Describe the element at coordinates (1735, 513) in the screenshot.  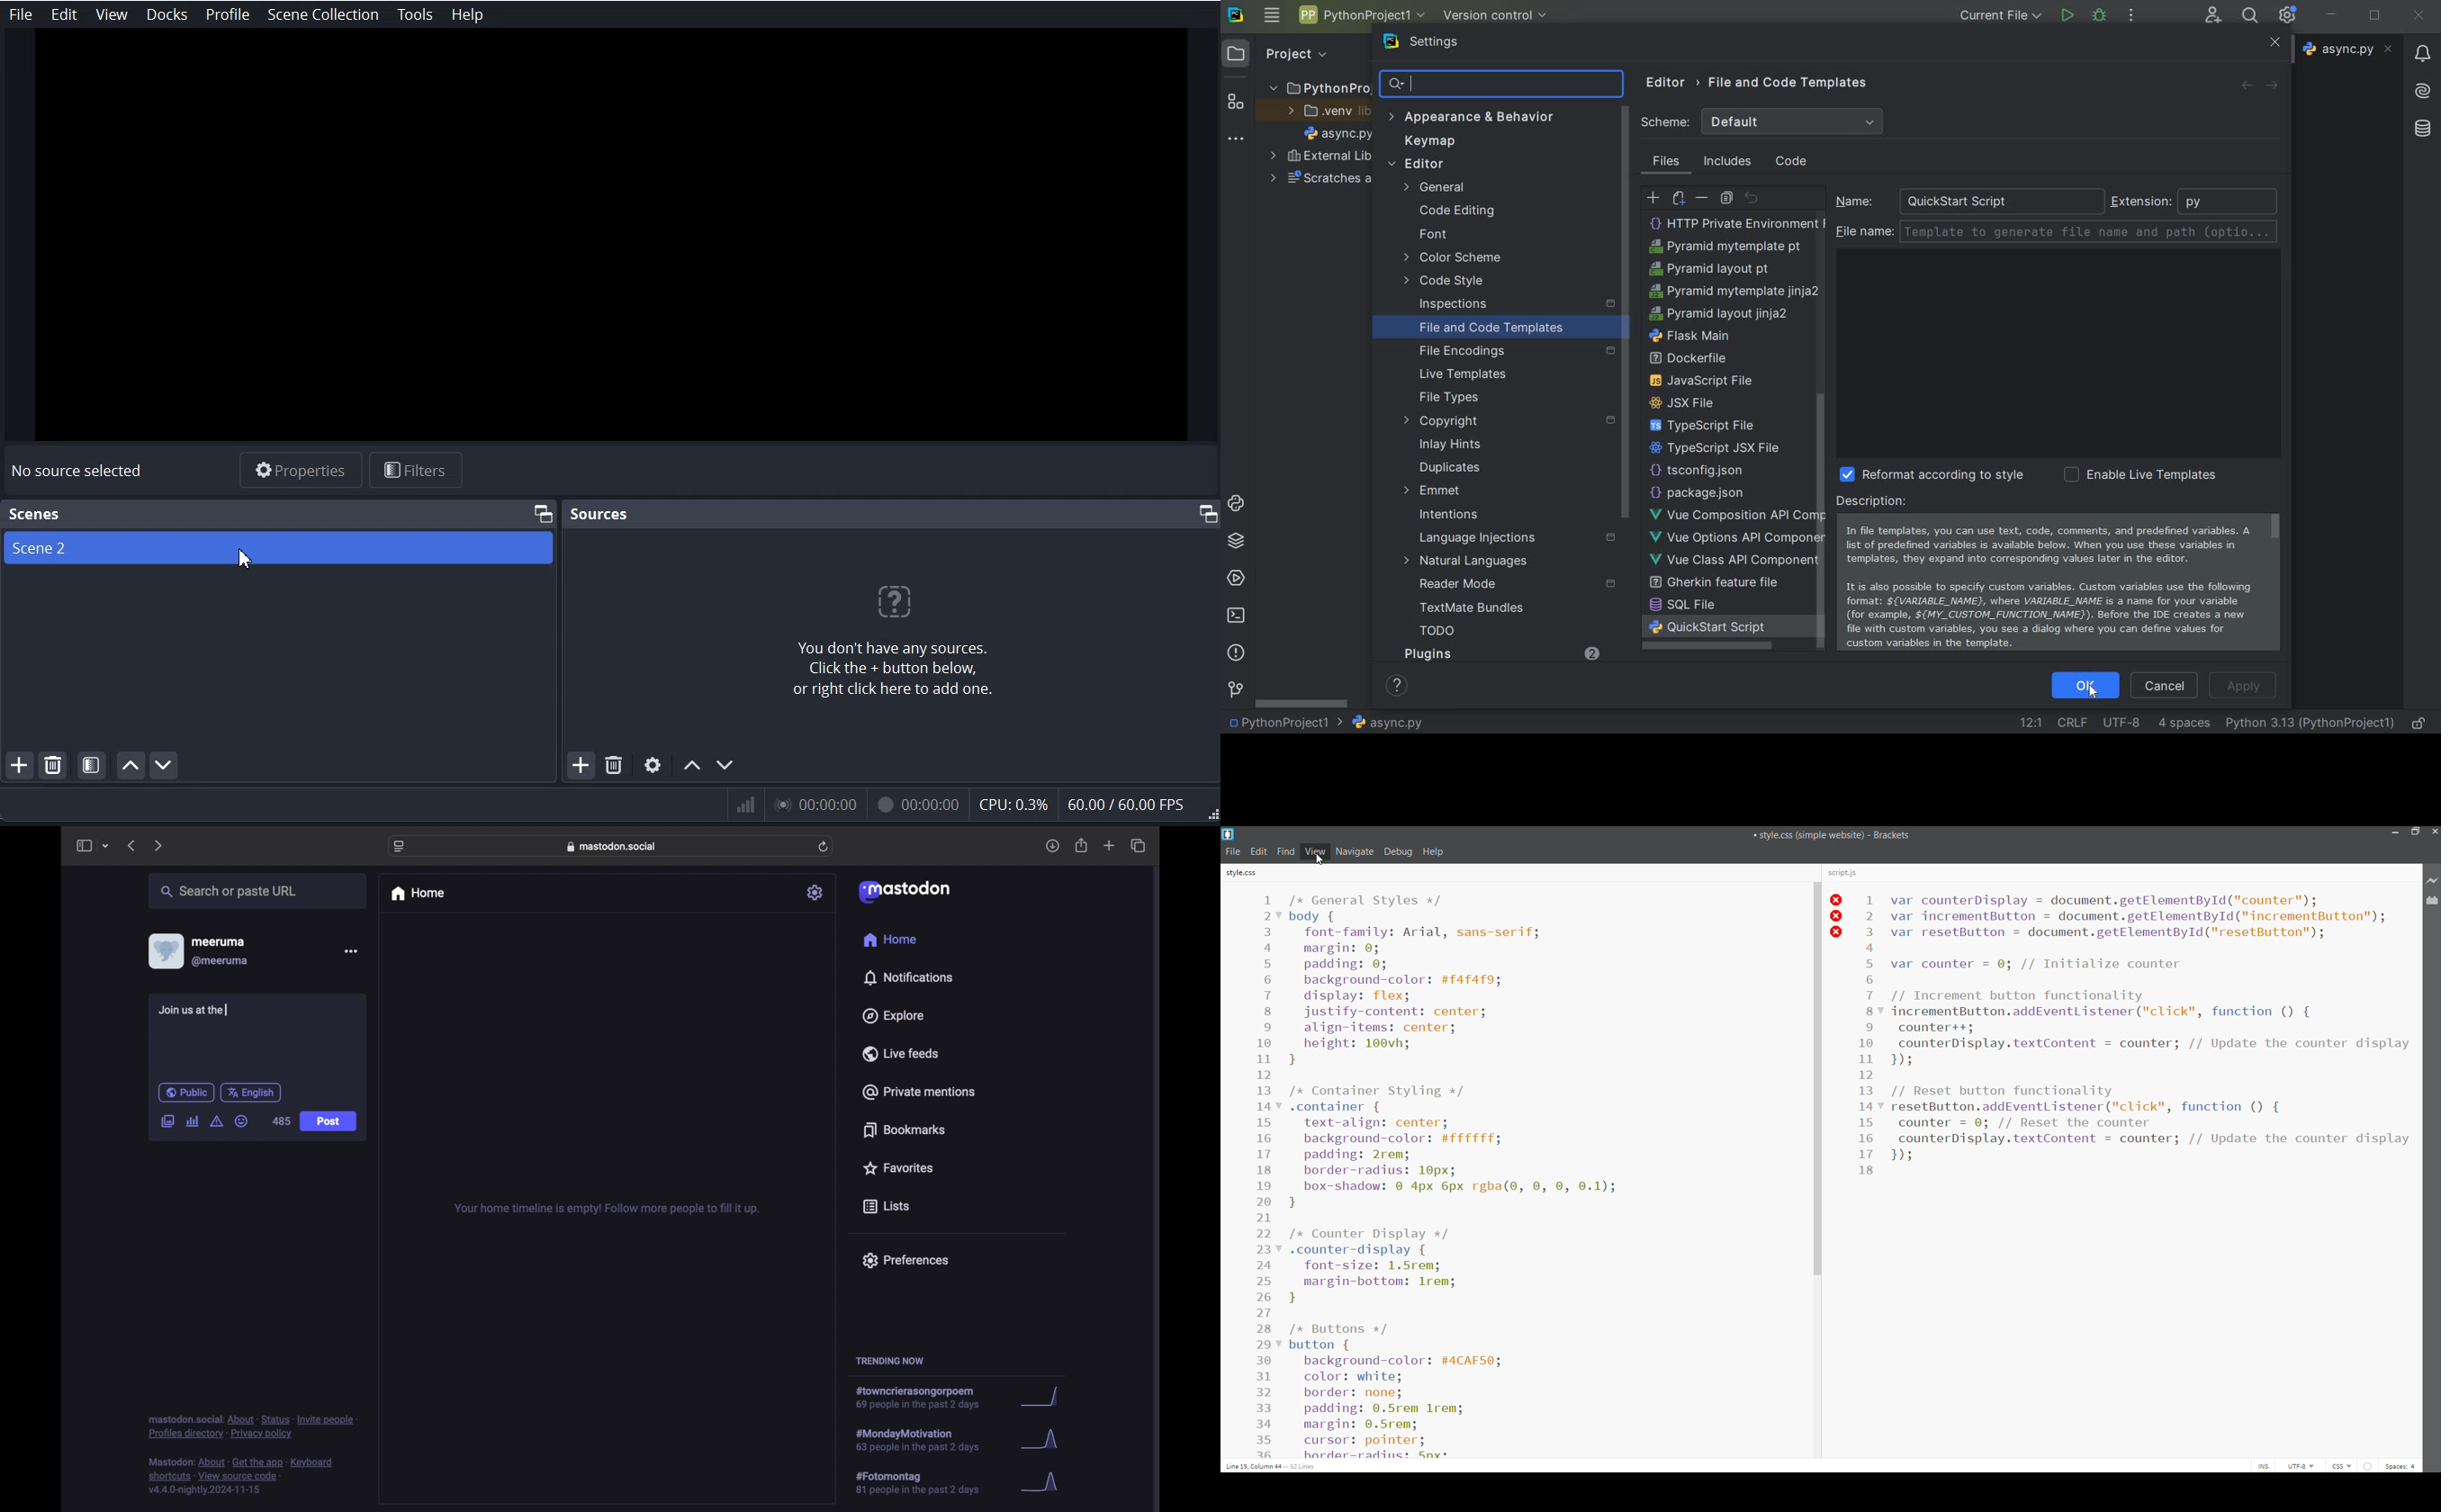
I see `http public environment` at that location.